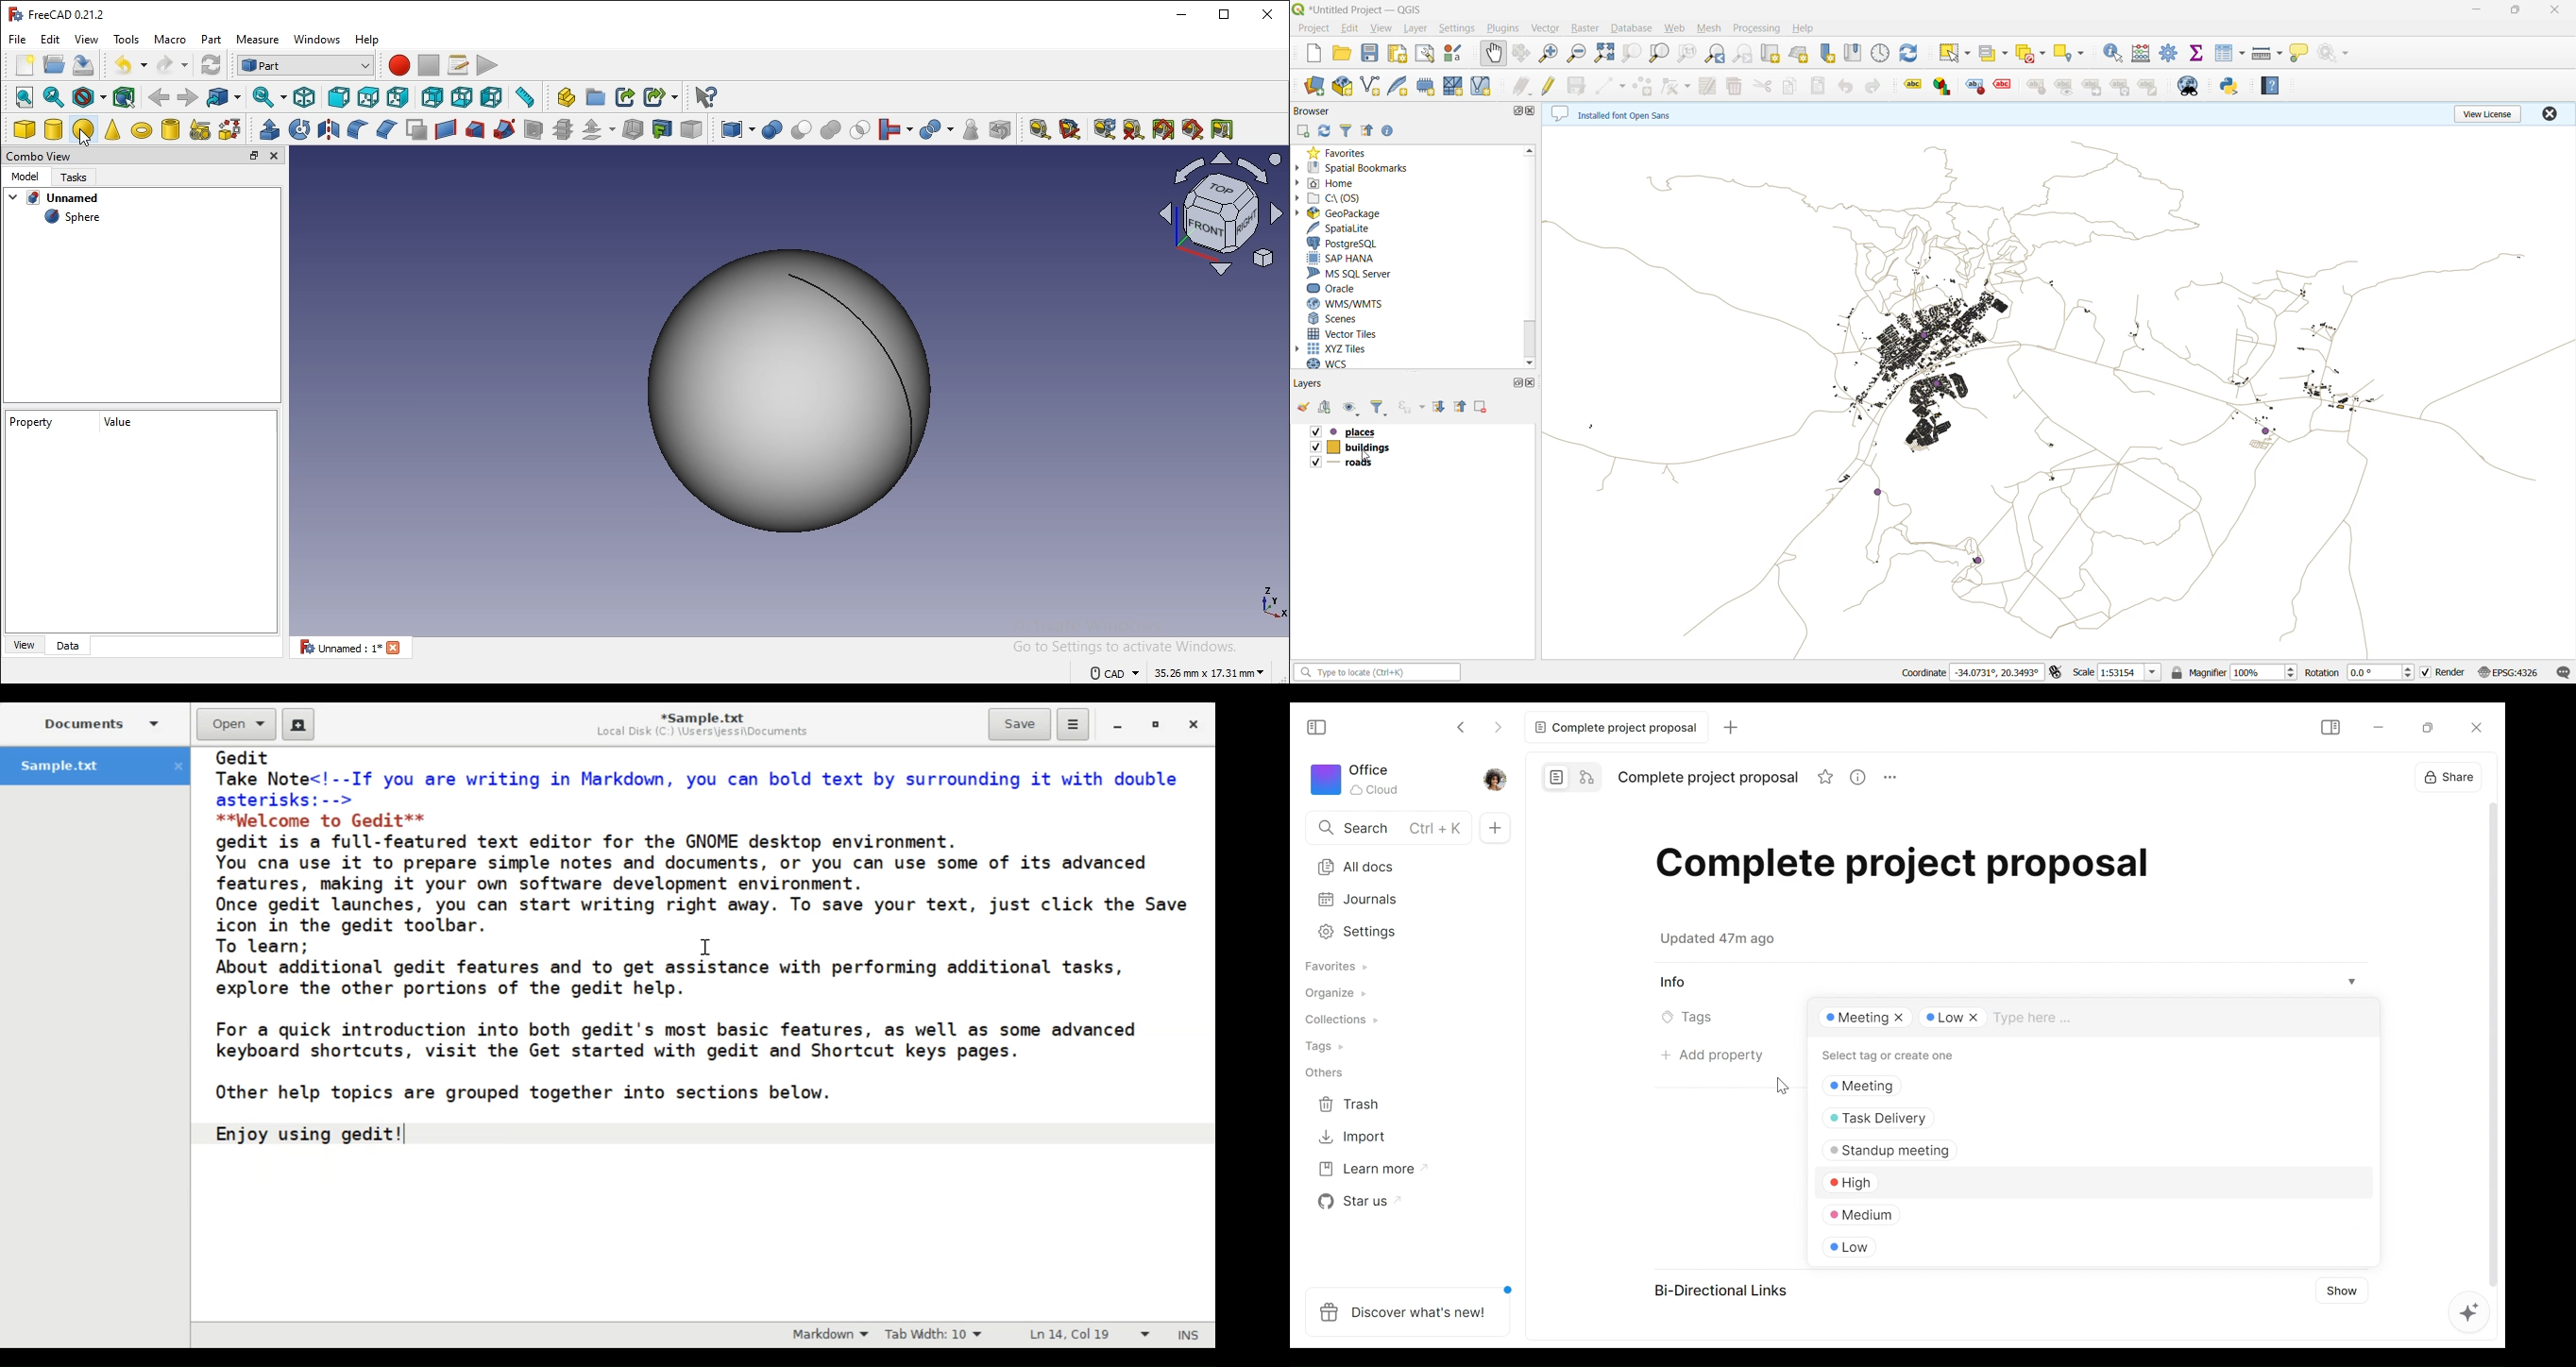 This screenshot has height=1372, width=2576. I want to click on execute macros, so click(488, 65).